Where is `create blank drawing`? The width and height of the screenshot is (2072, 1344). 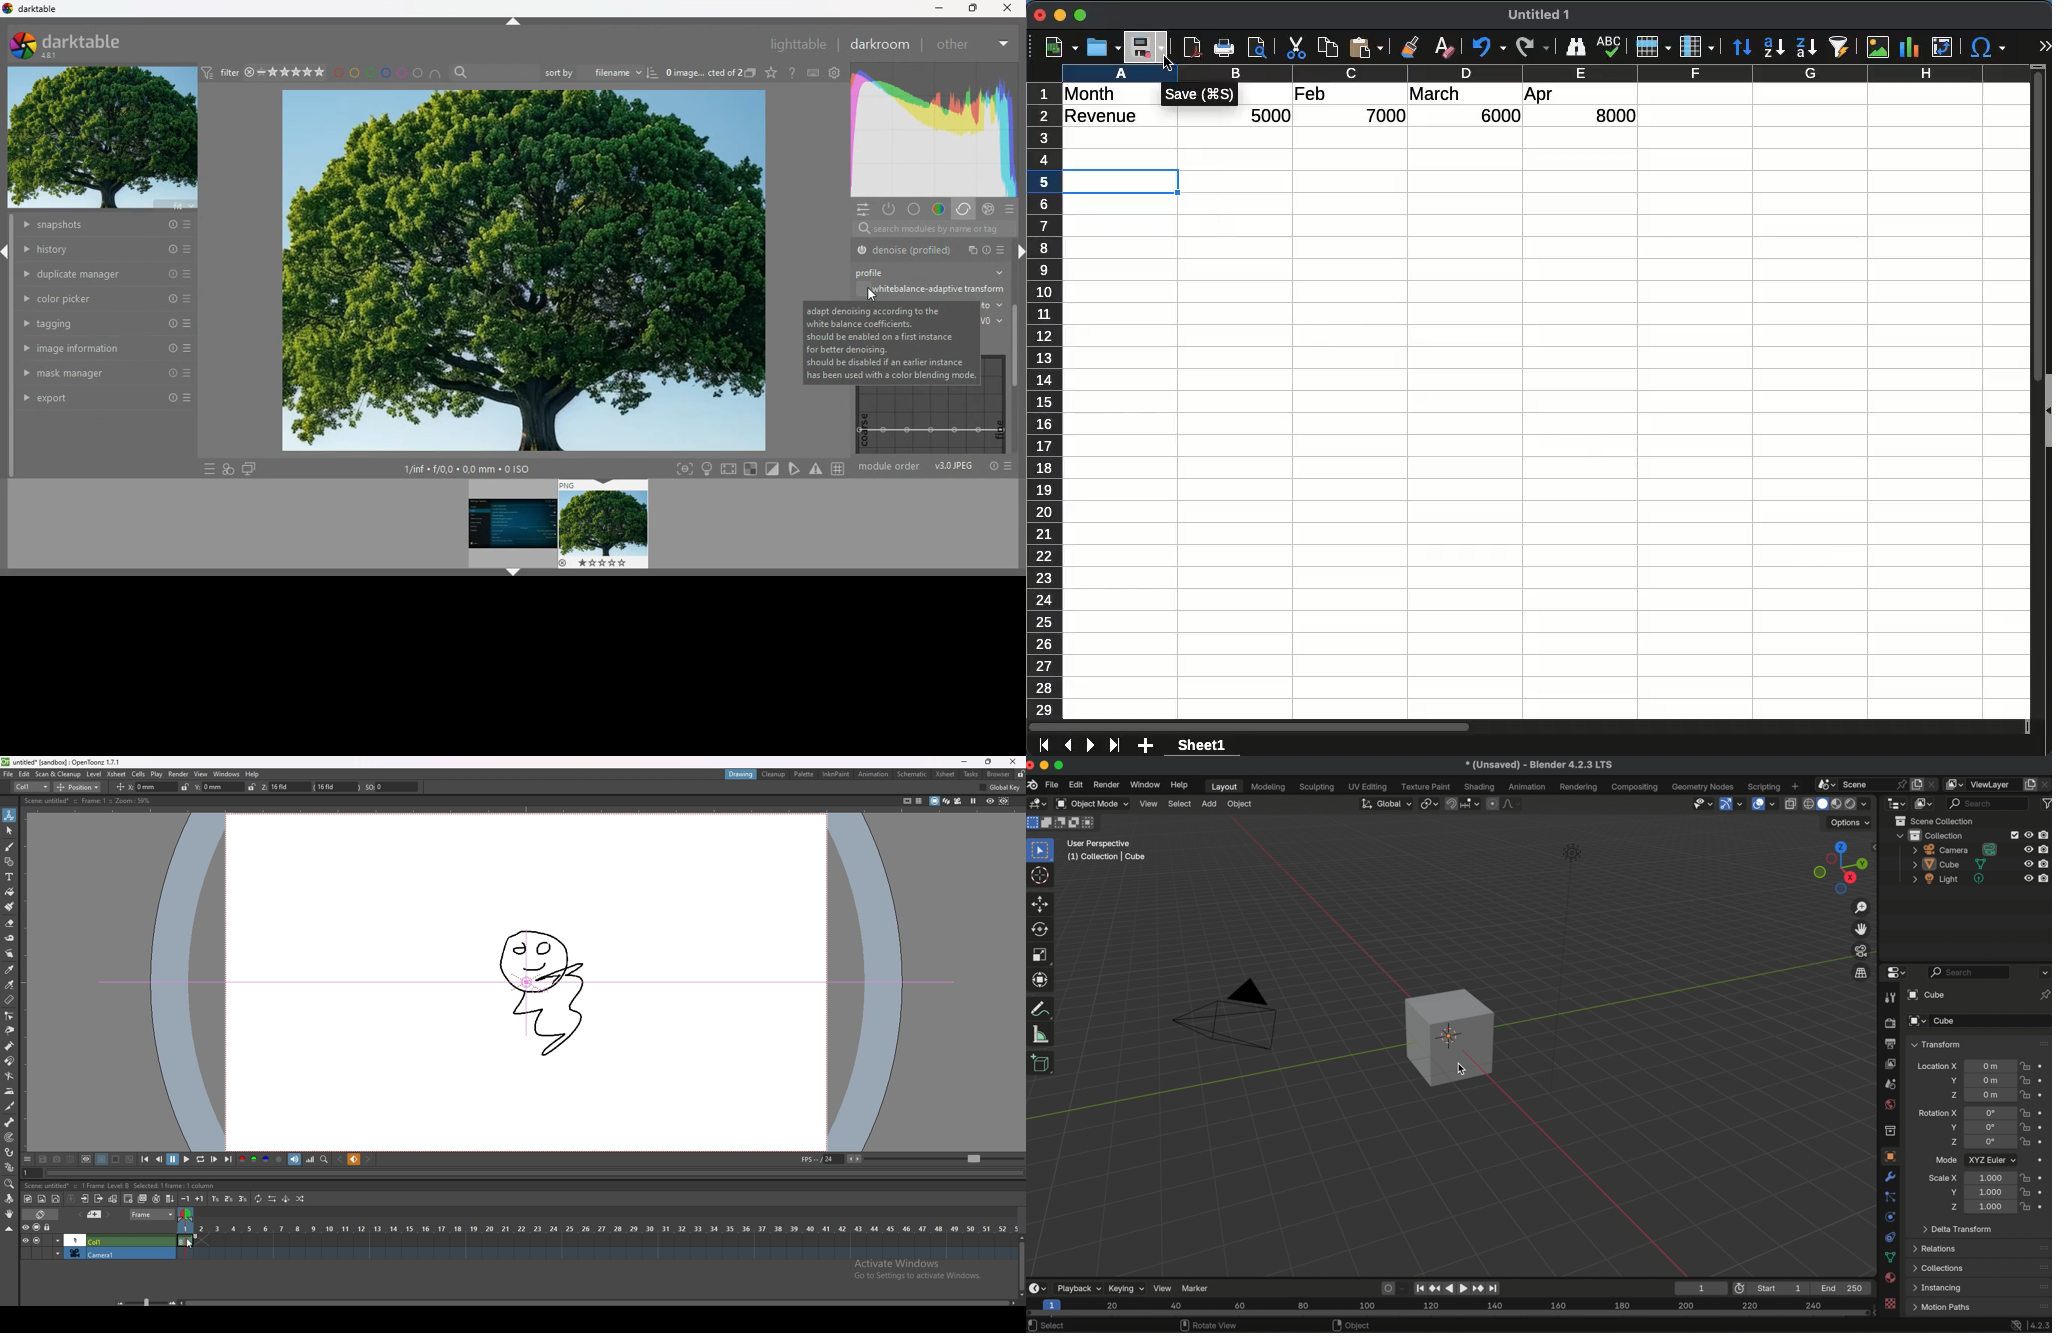 create blank drawing is located at coordinates (129, 1198).